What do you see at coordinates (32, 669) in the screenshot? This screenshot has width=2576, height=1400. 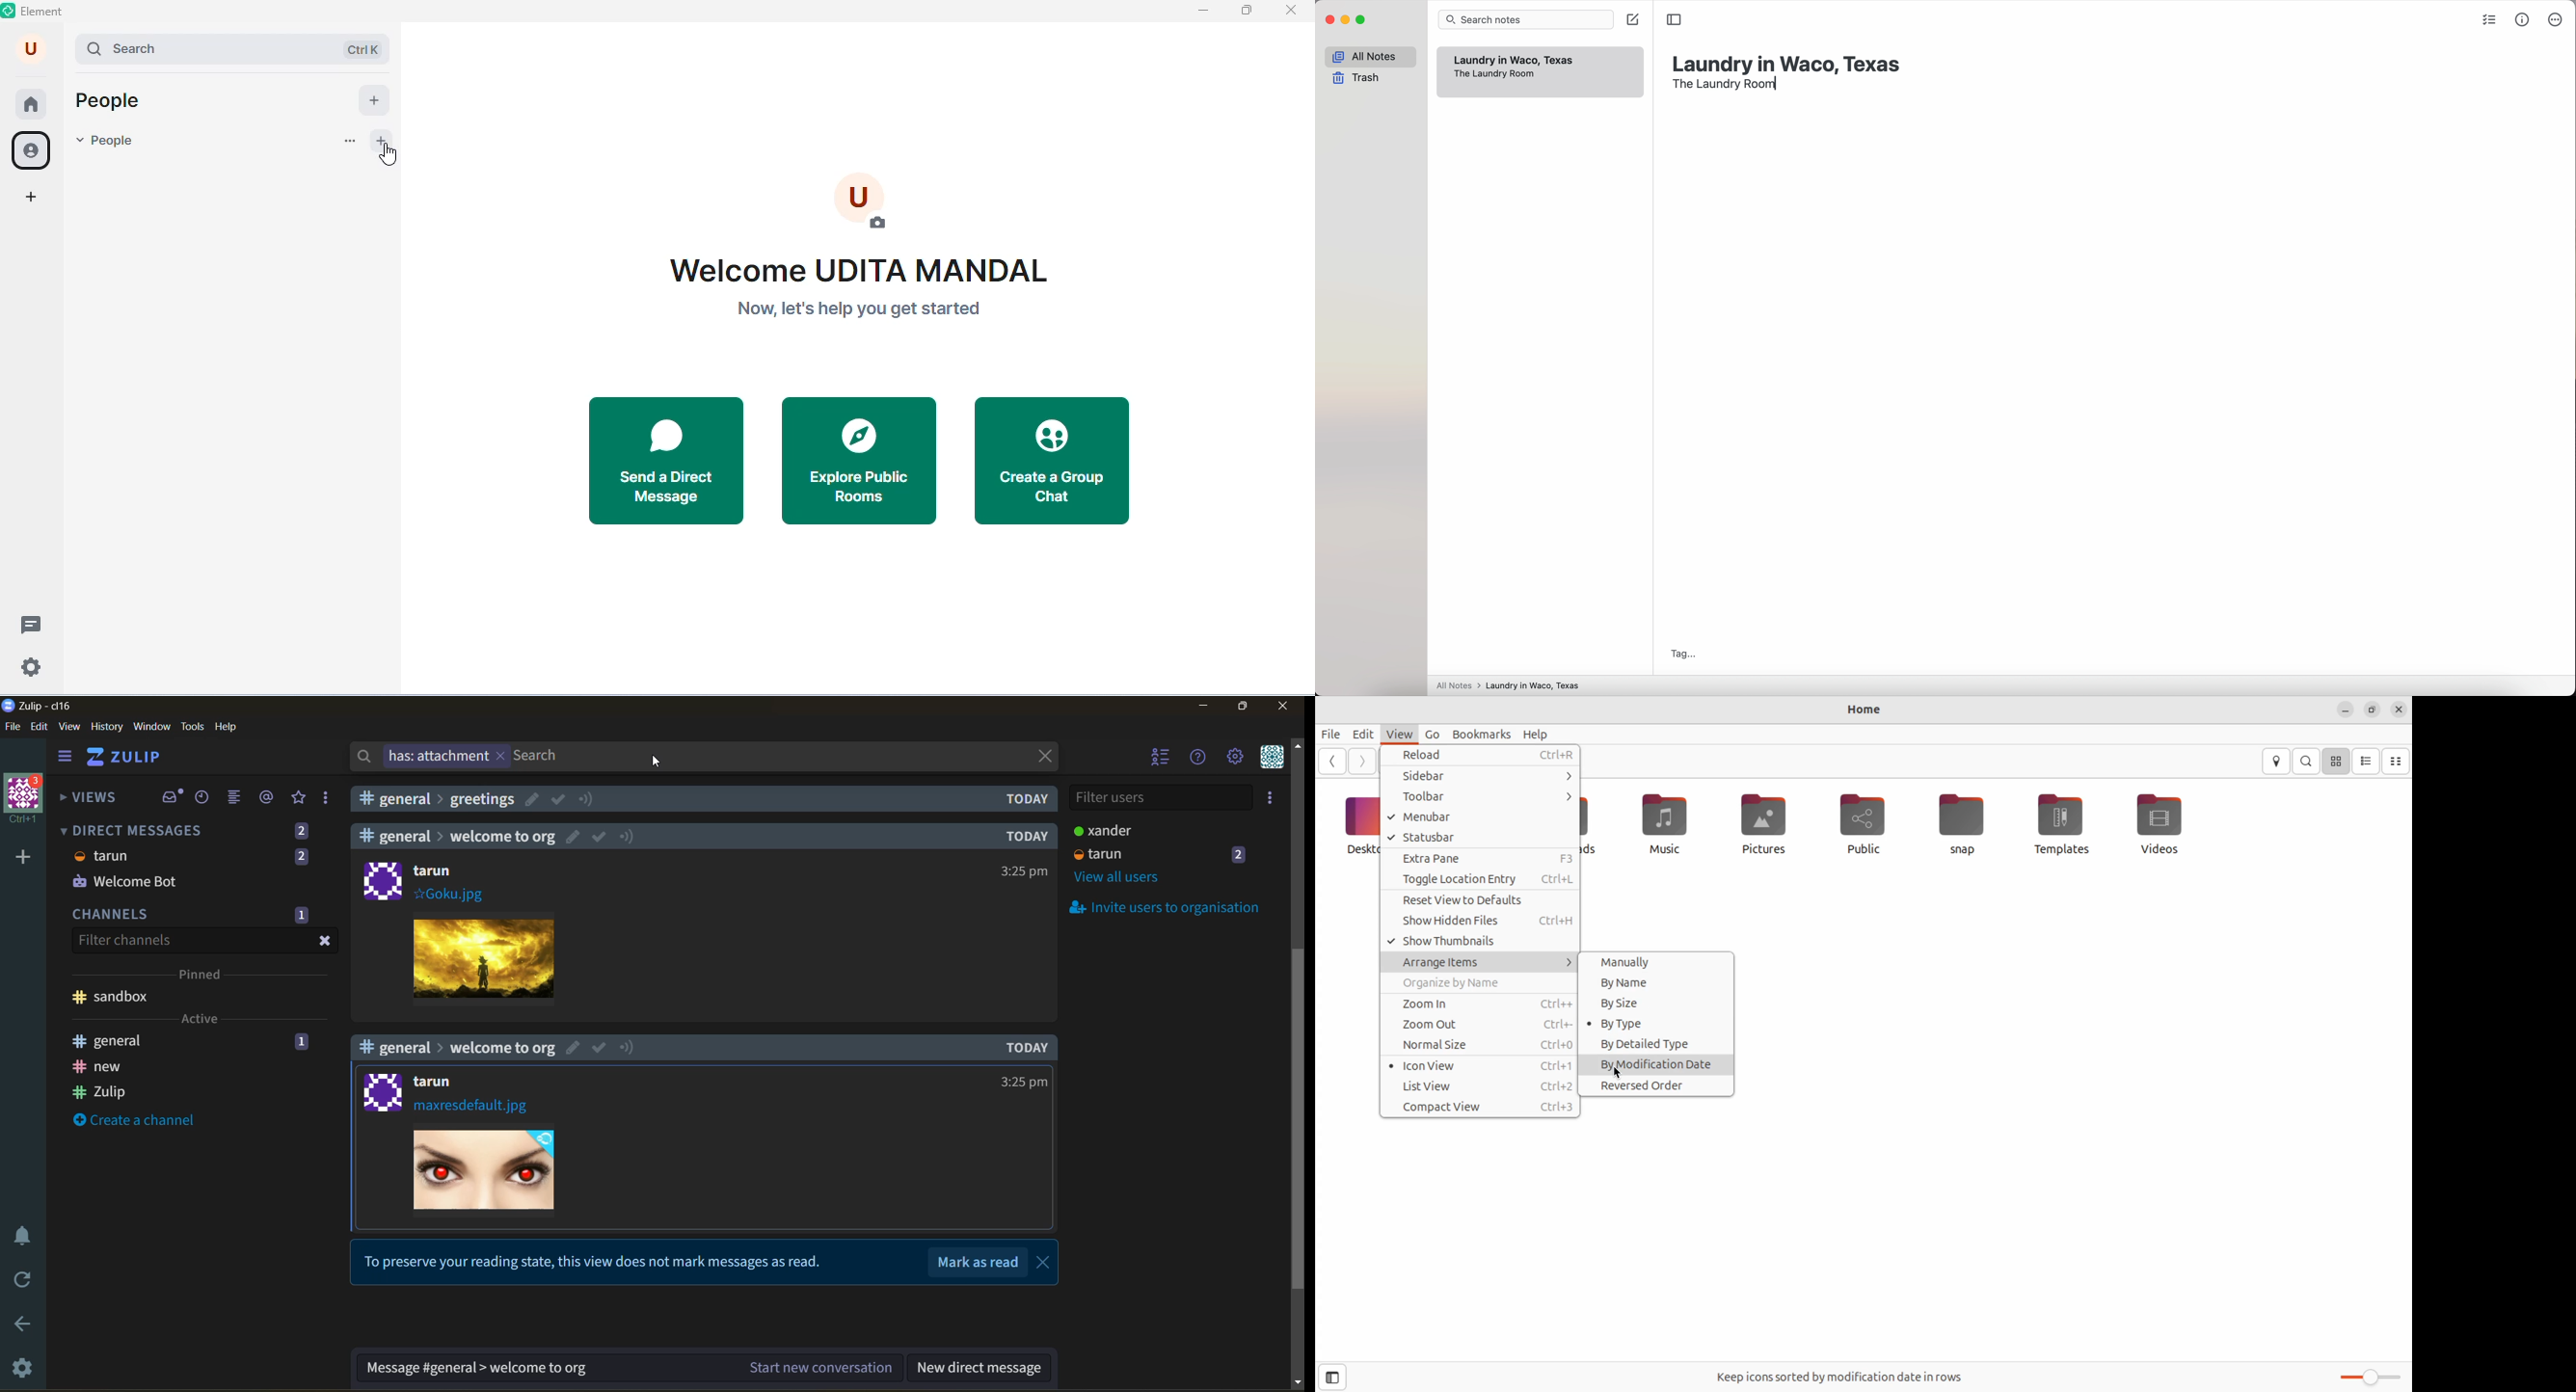 I see `quick settings` at bounding box center [32, 669].